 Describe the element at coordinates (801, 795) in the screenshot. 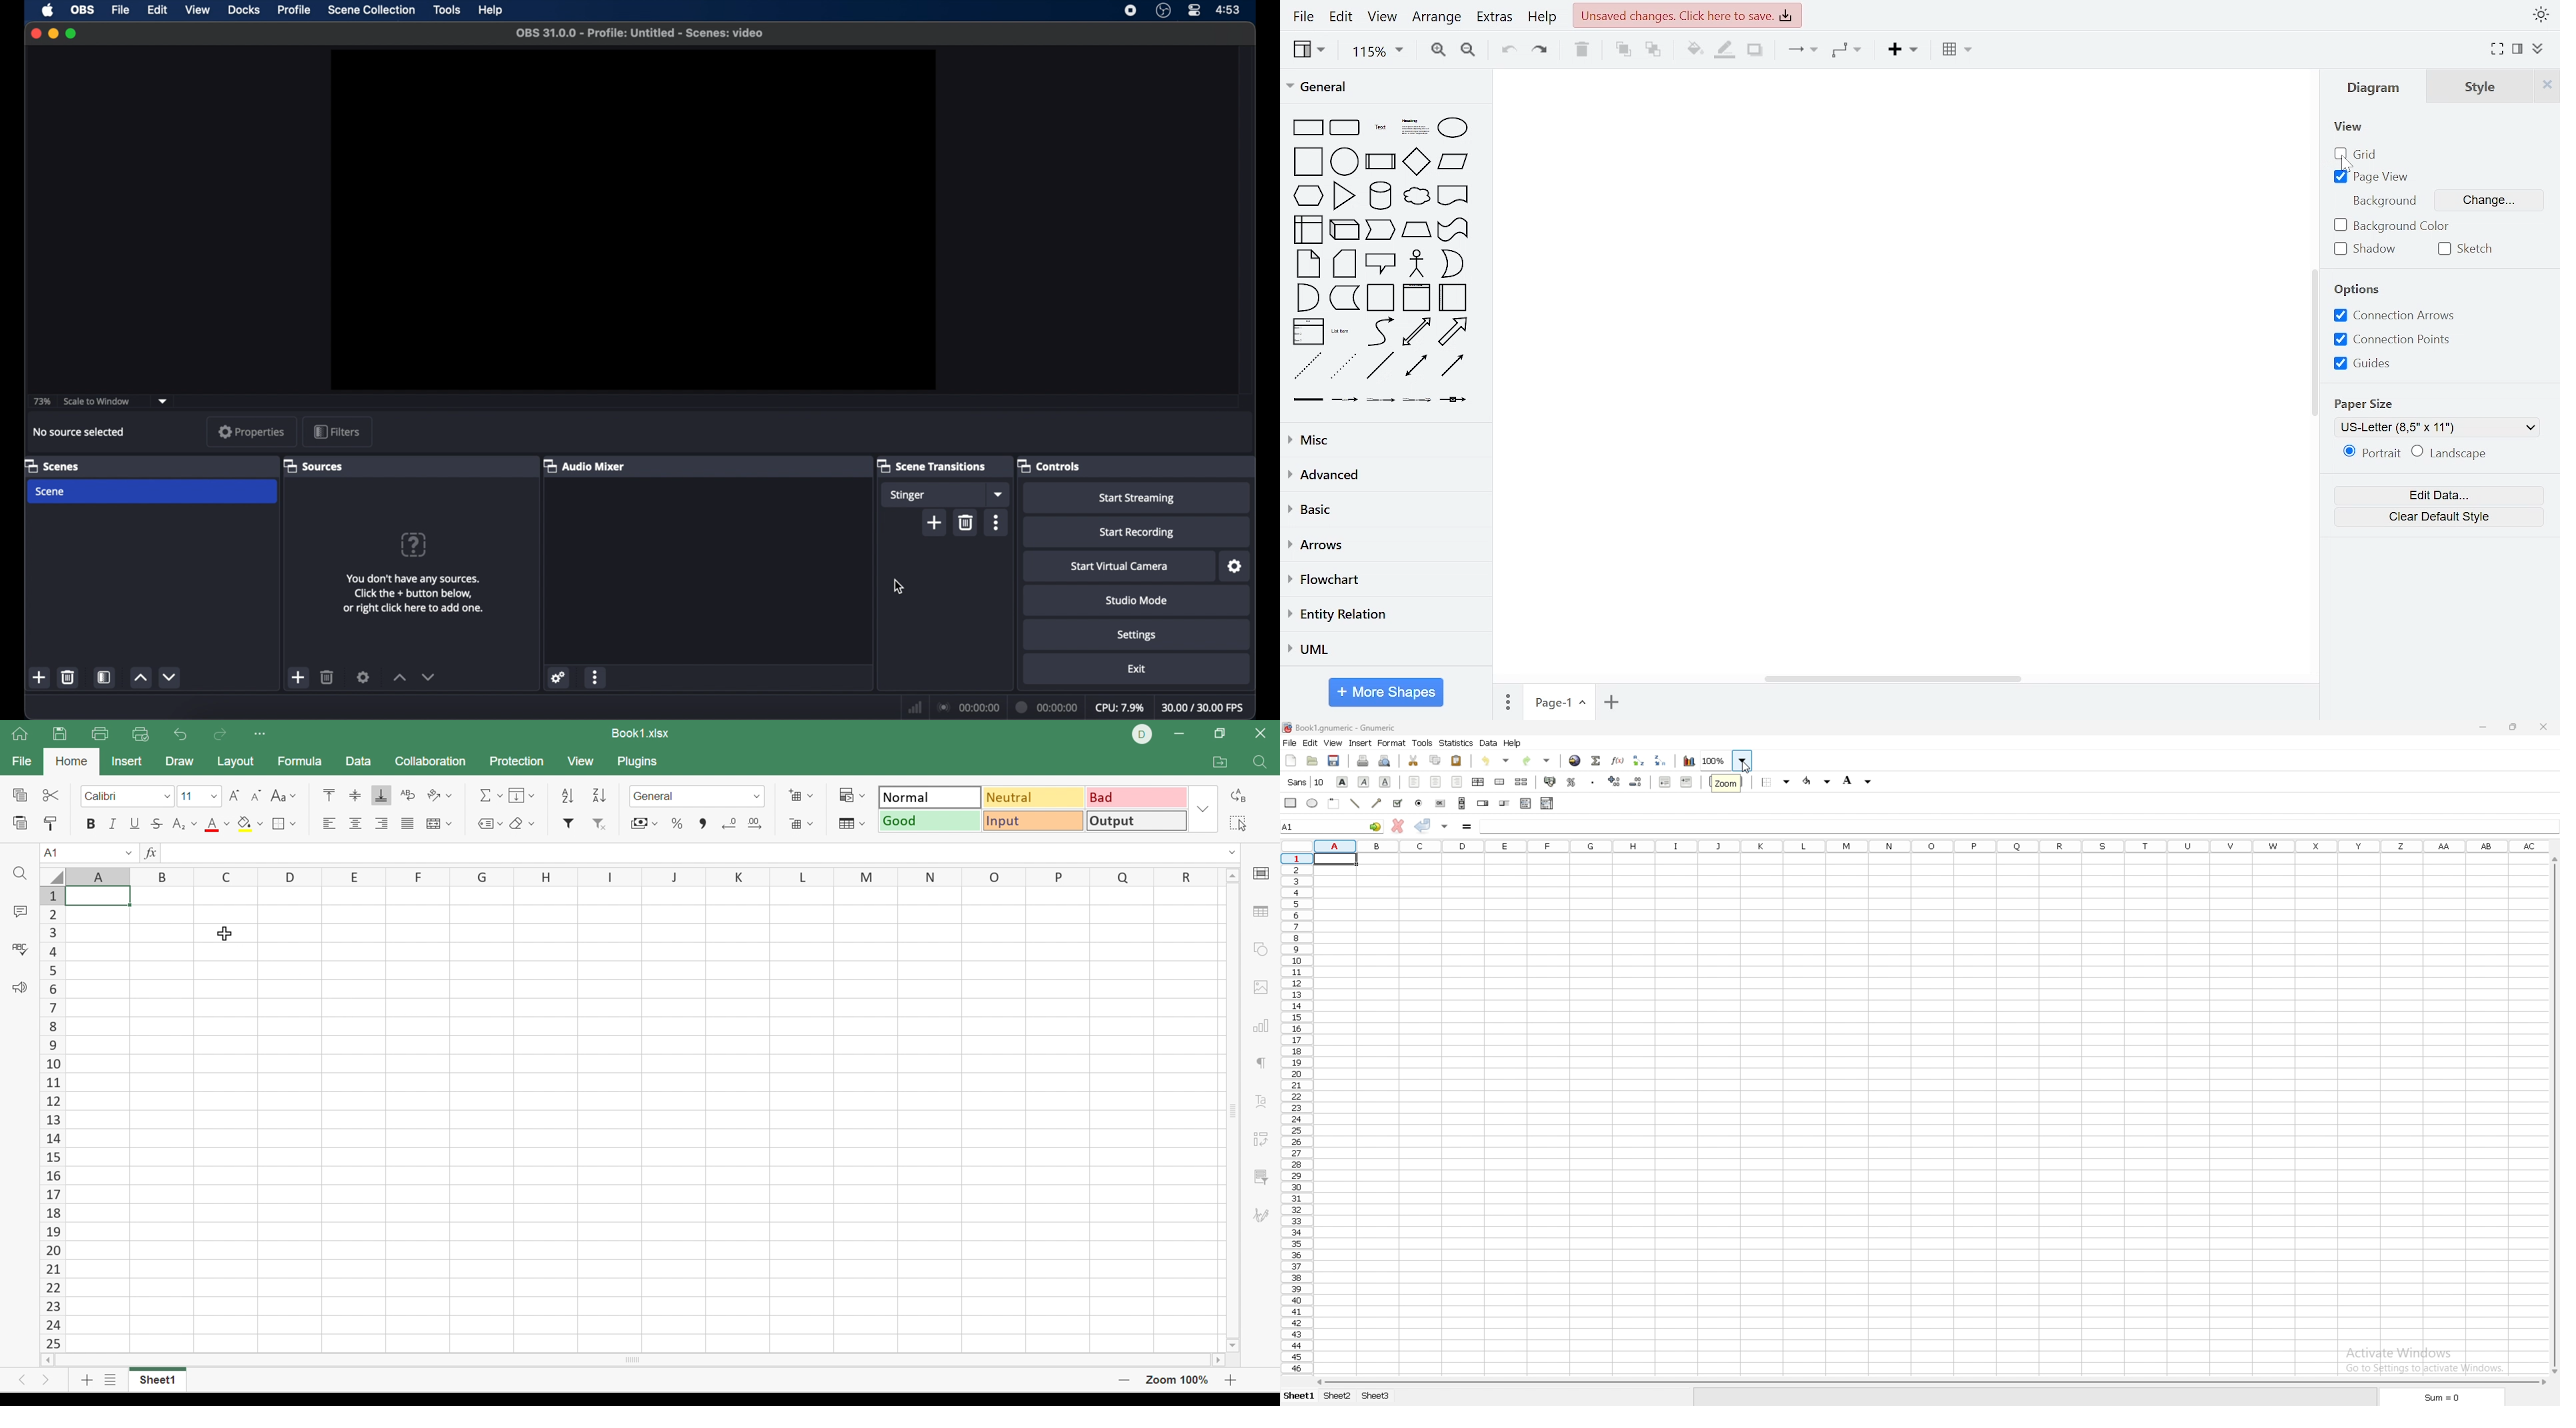

I see `Insert cells` at that location.